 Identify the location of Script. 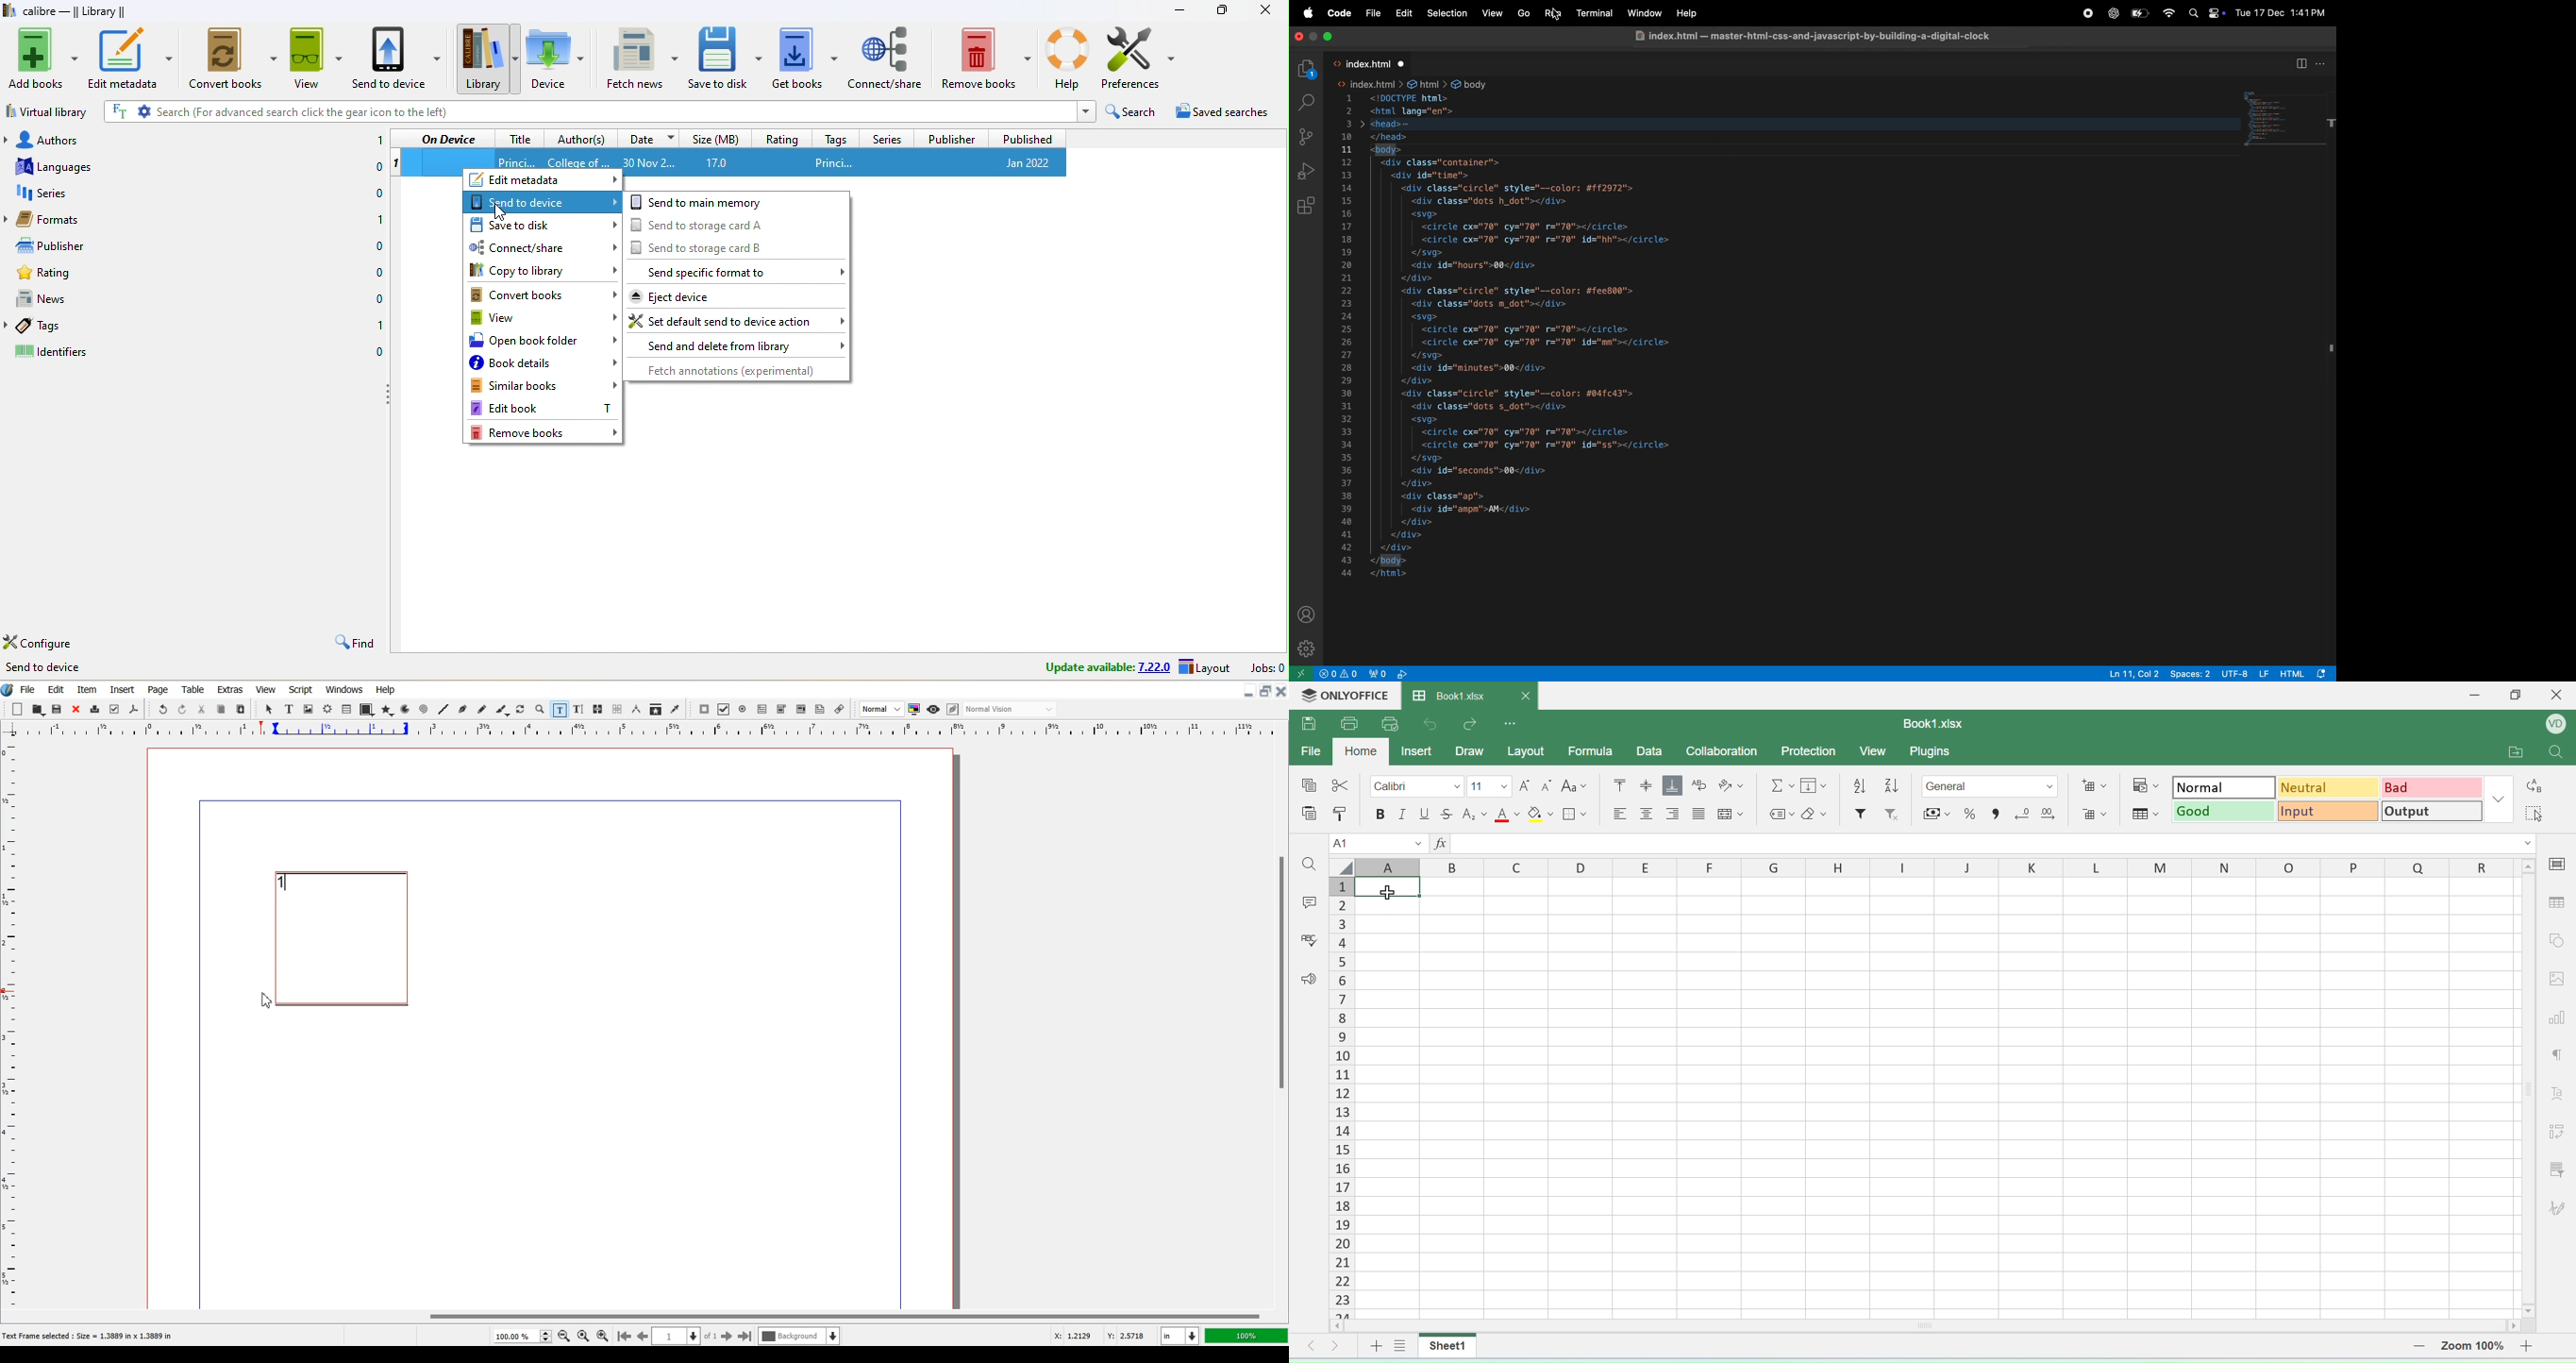
(301, 689).